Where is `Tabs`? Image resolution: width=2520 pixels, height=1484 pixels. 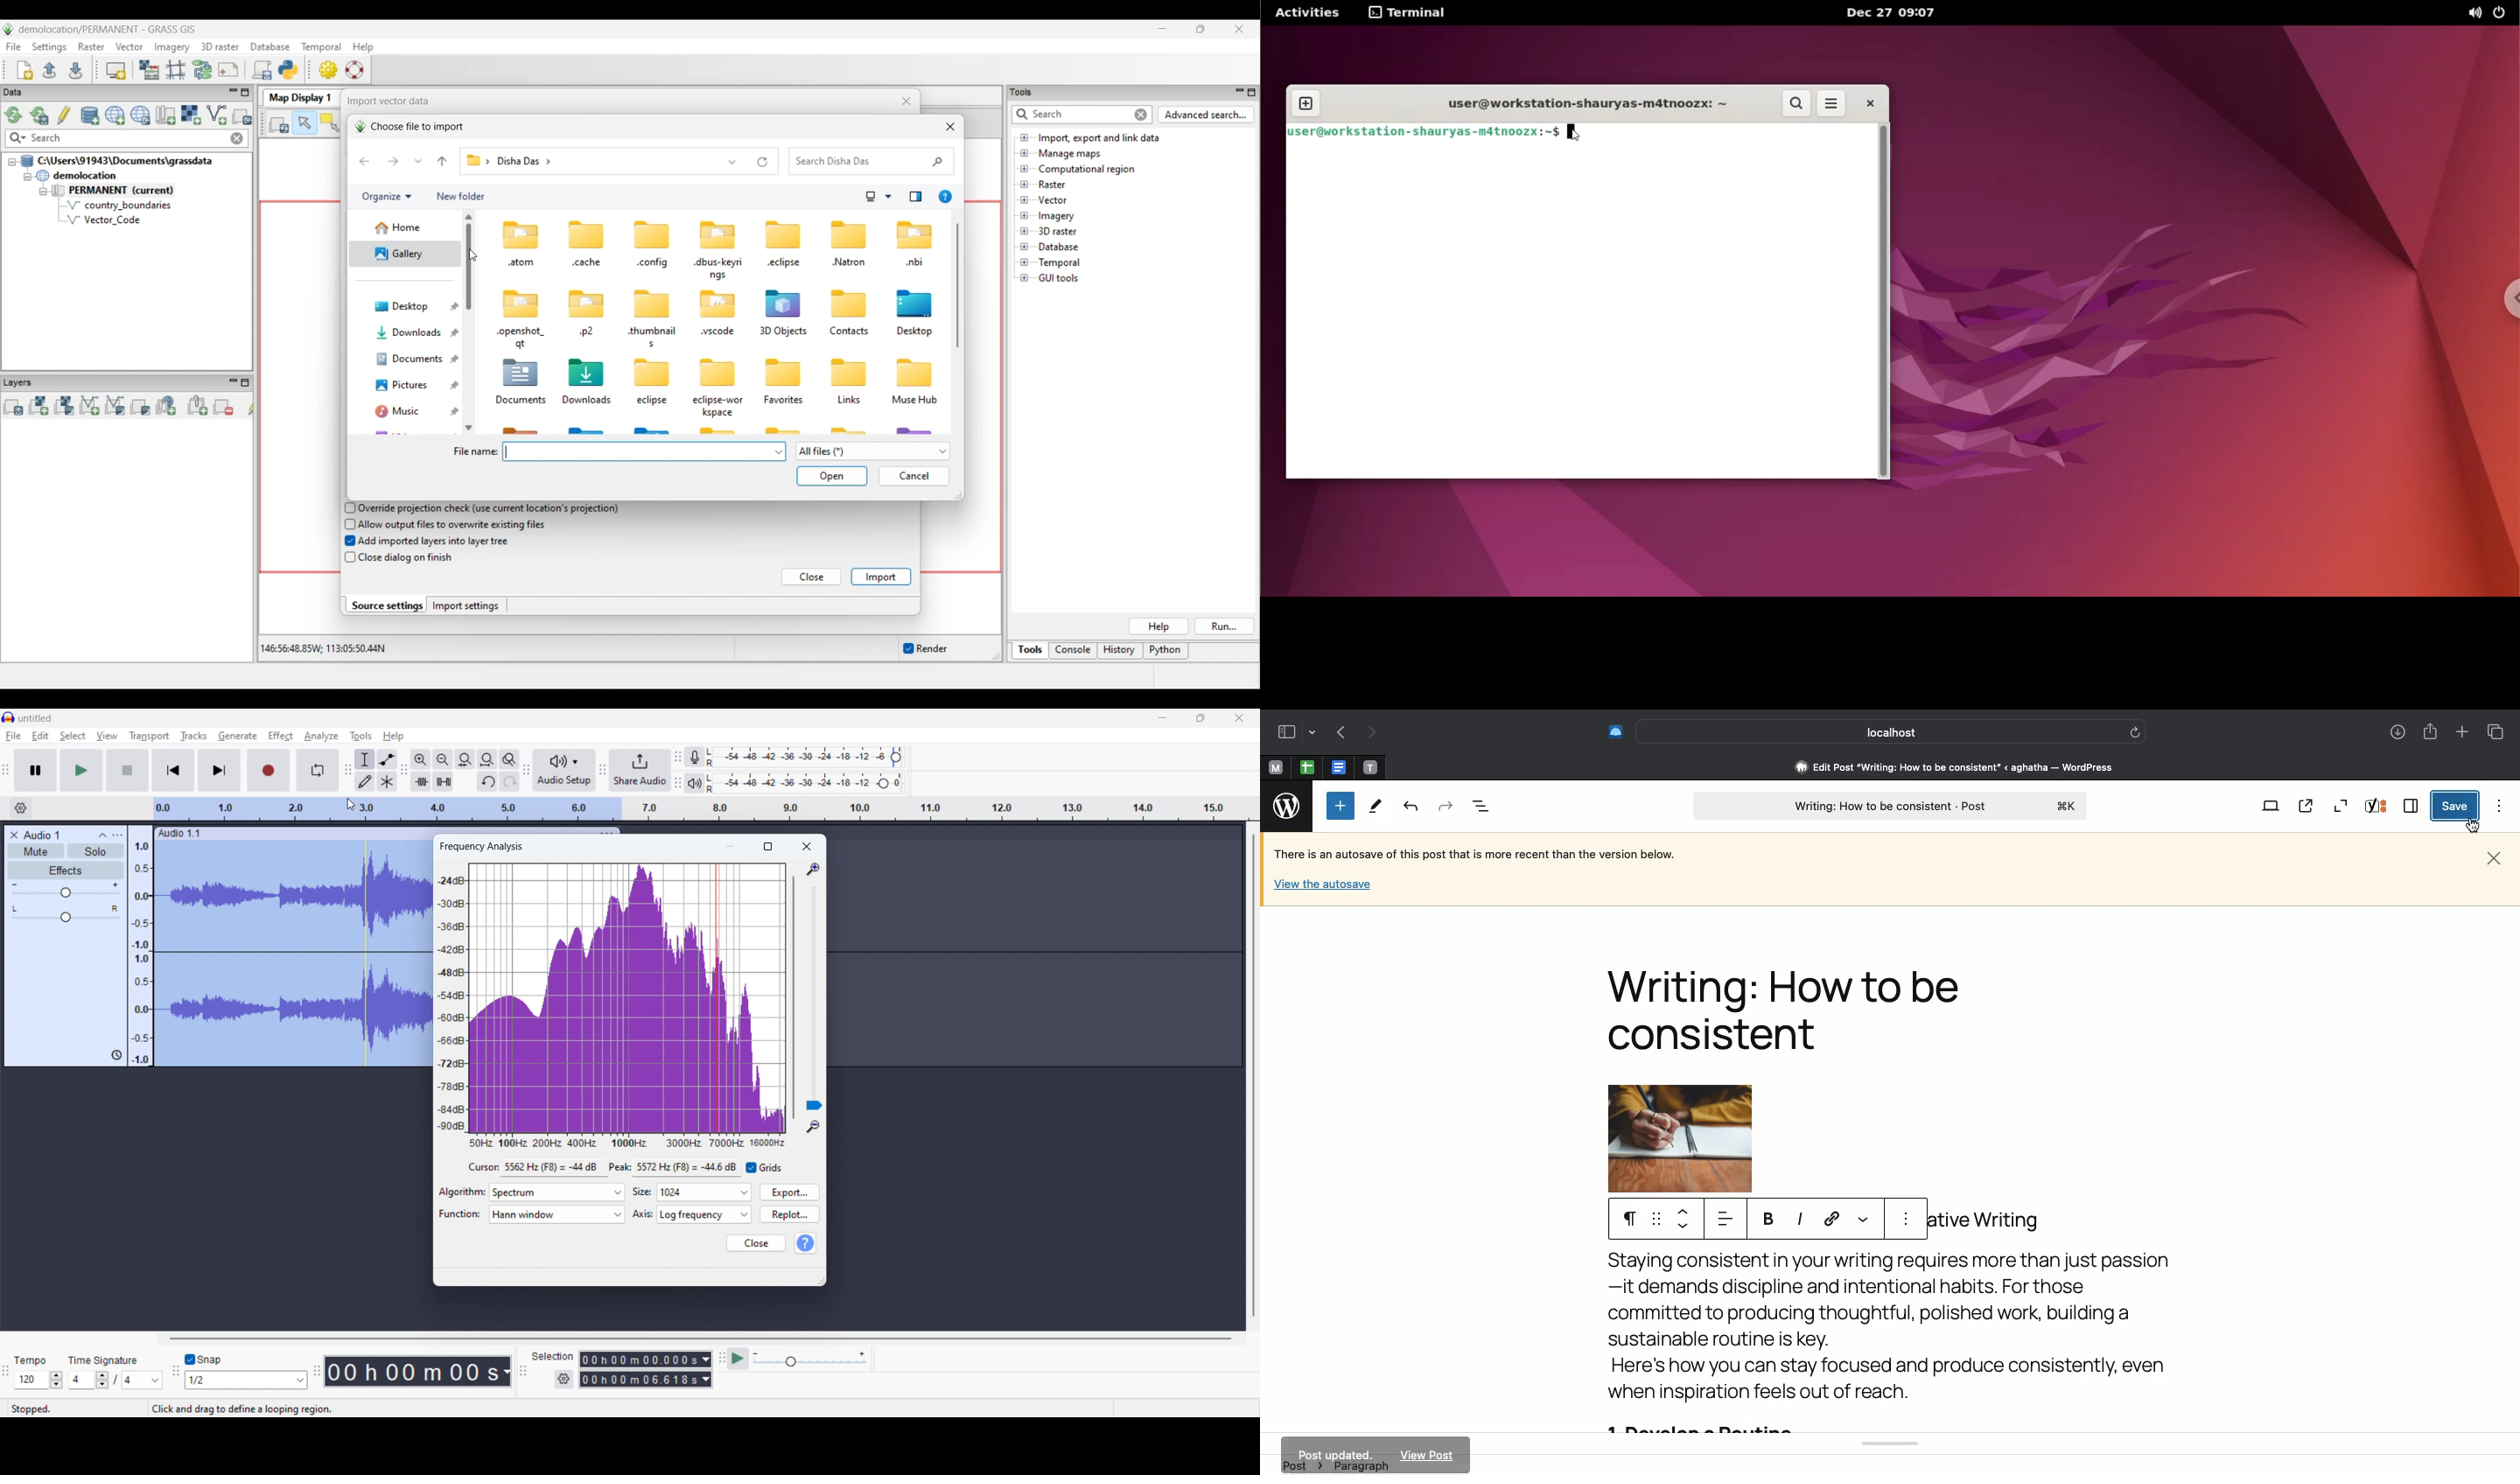 Tabs is located at coordinates (2495, 731).